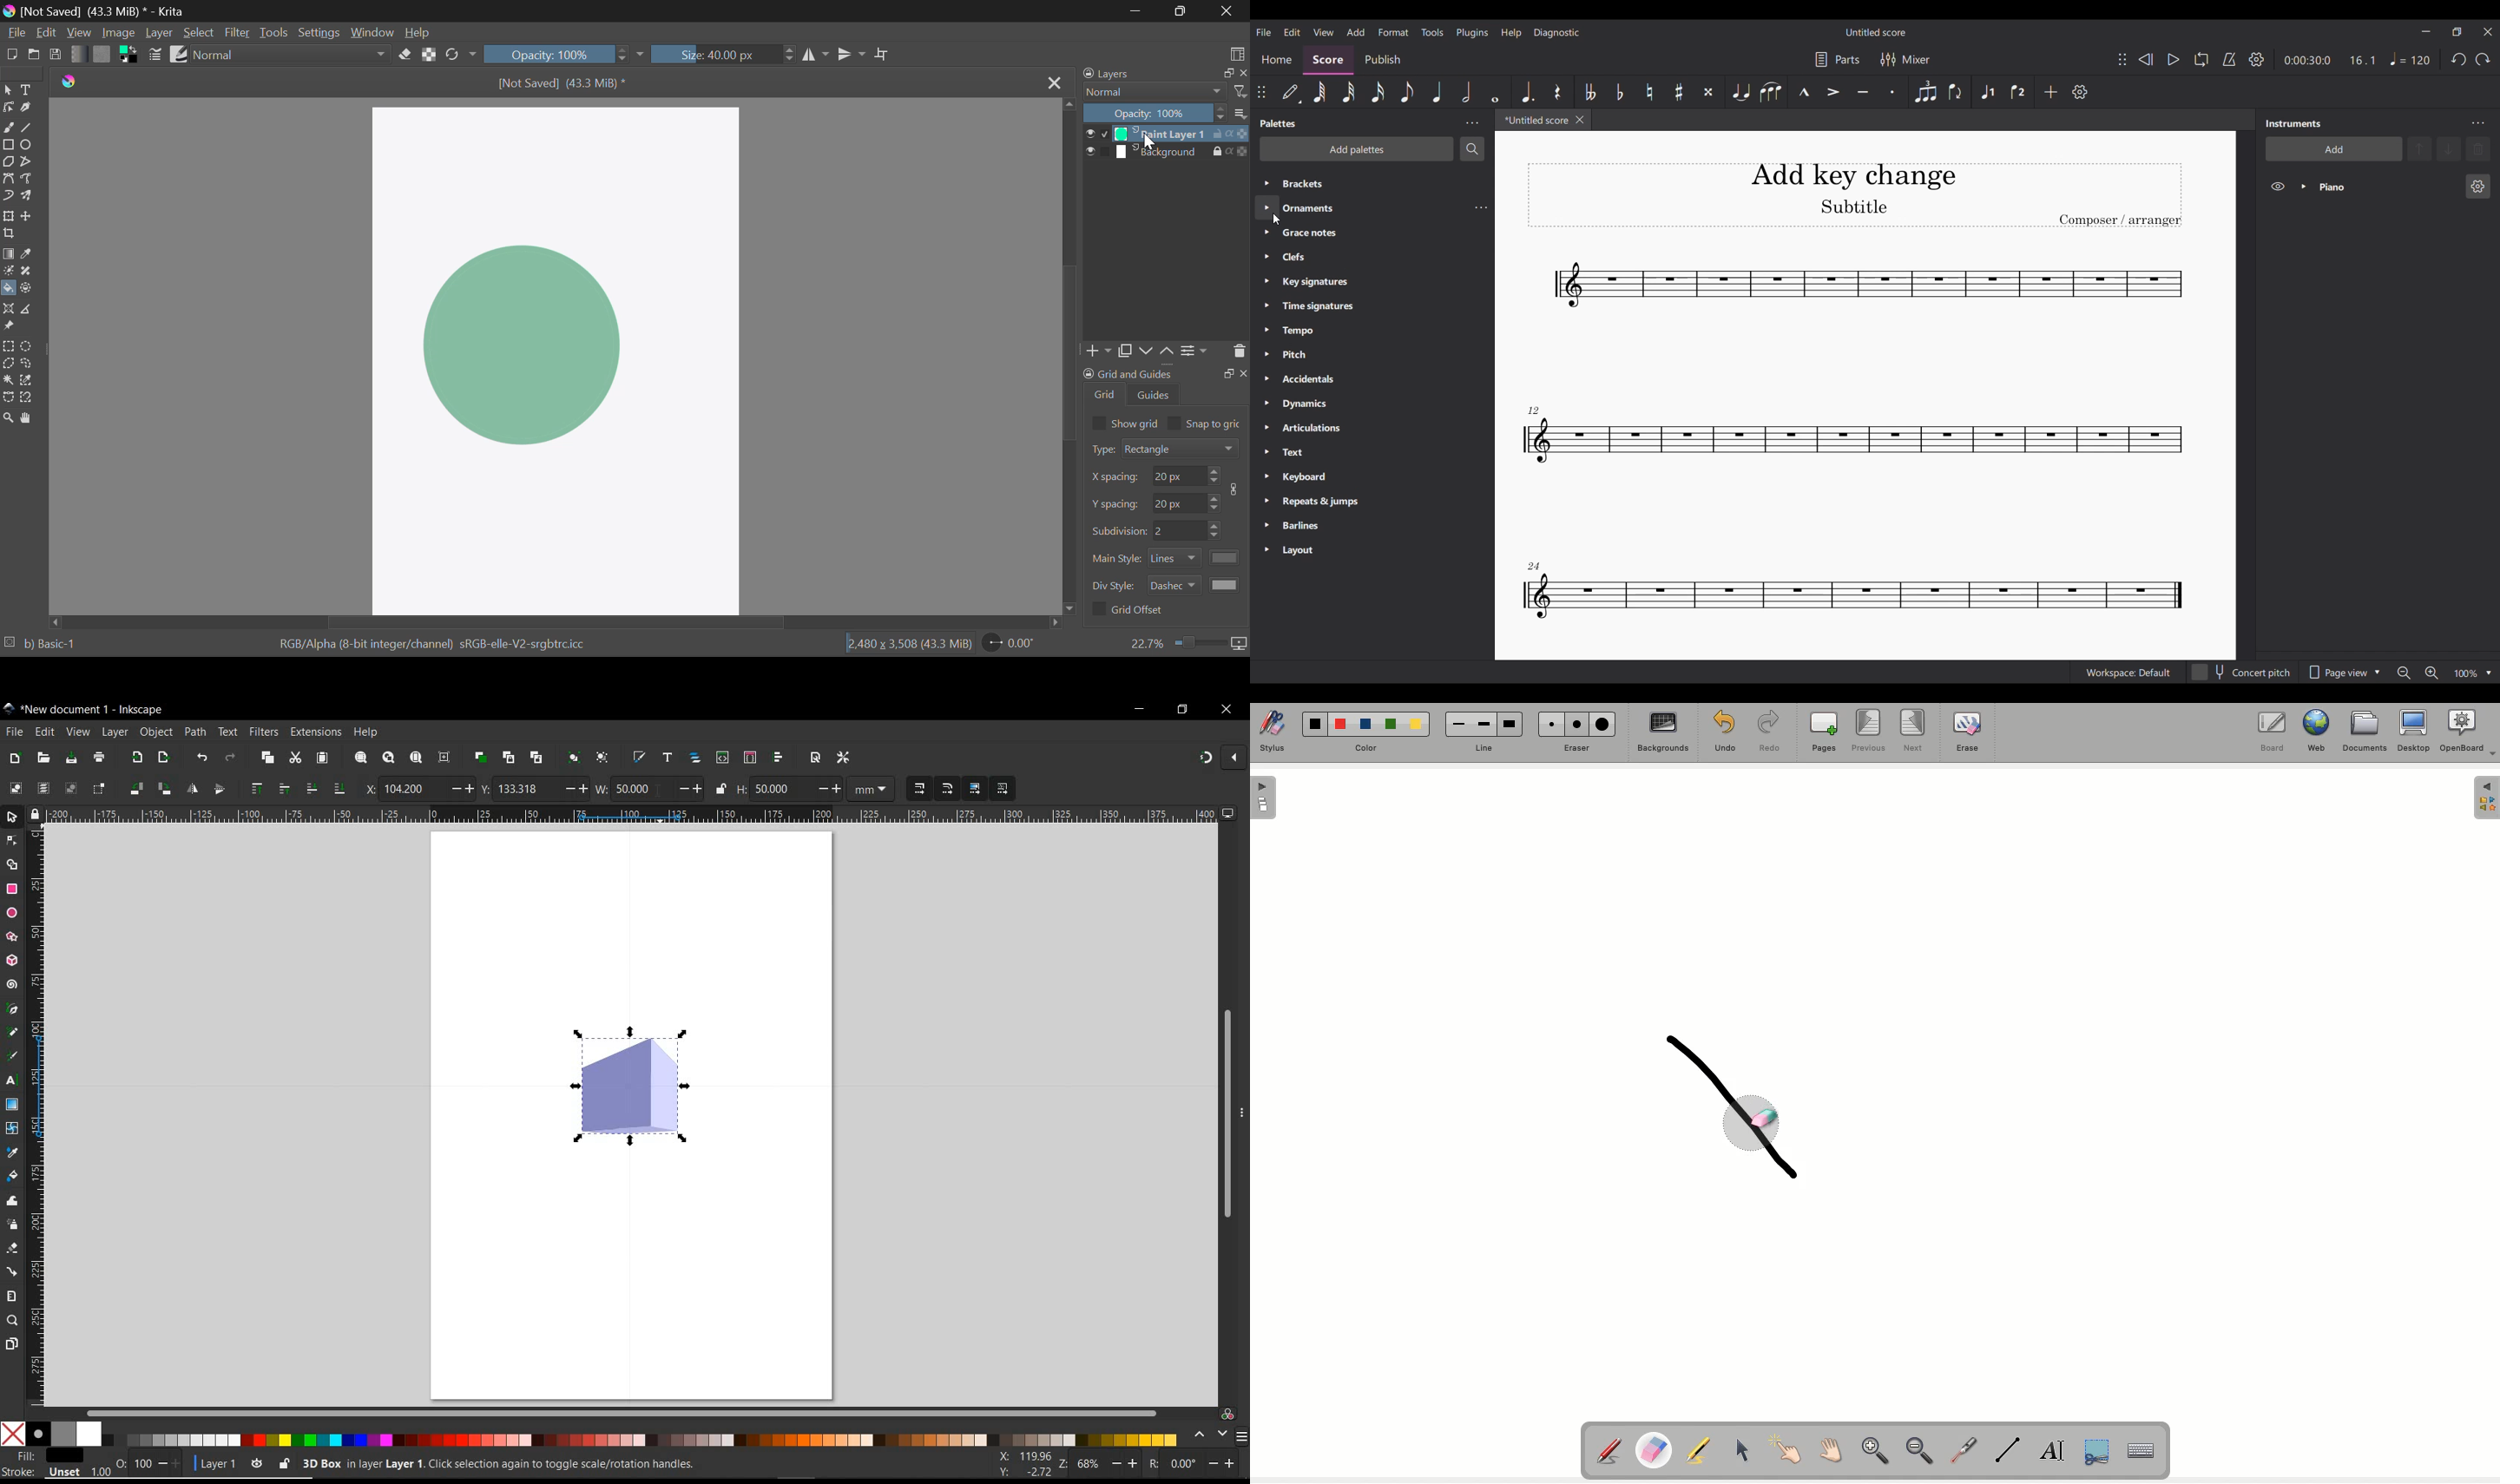  Describe the element at coordinates (1905, 60) in the screenshot. I see `Mixer settings` at that location.